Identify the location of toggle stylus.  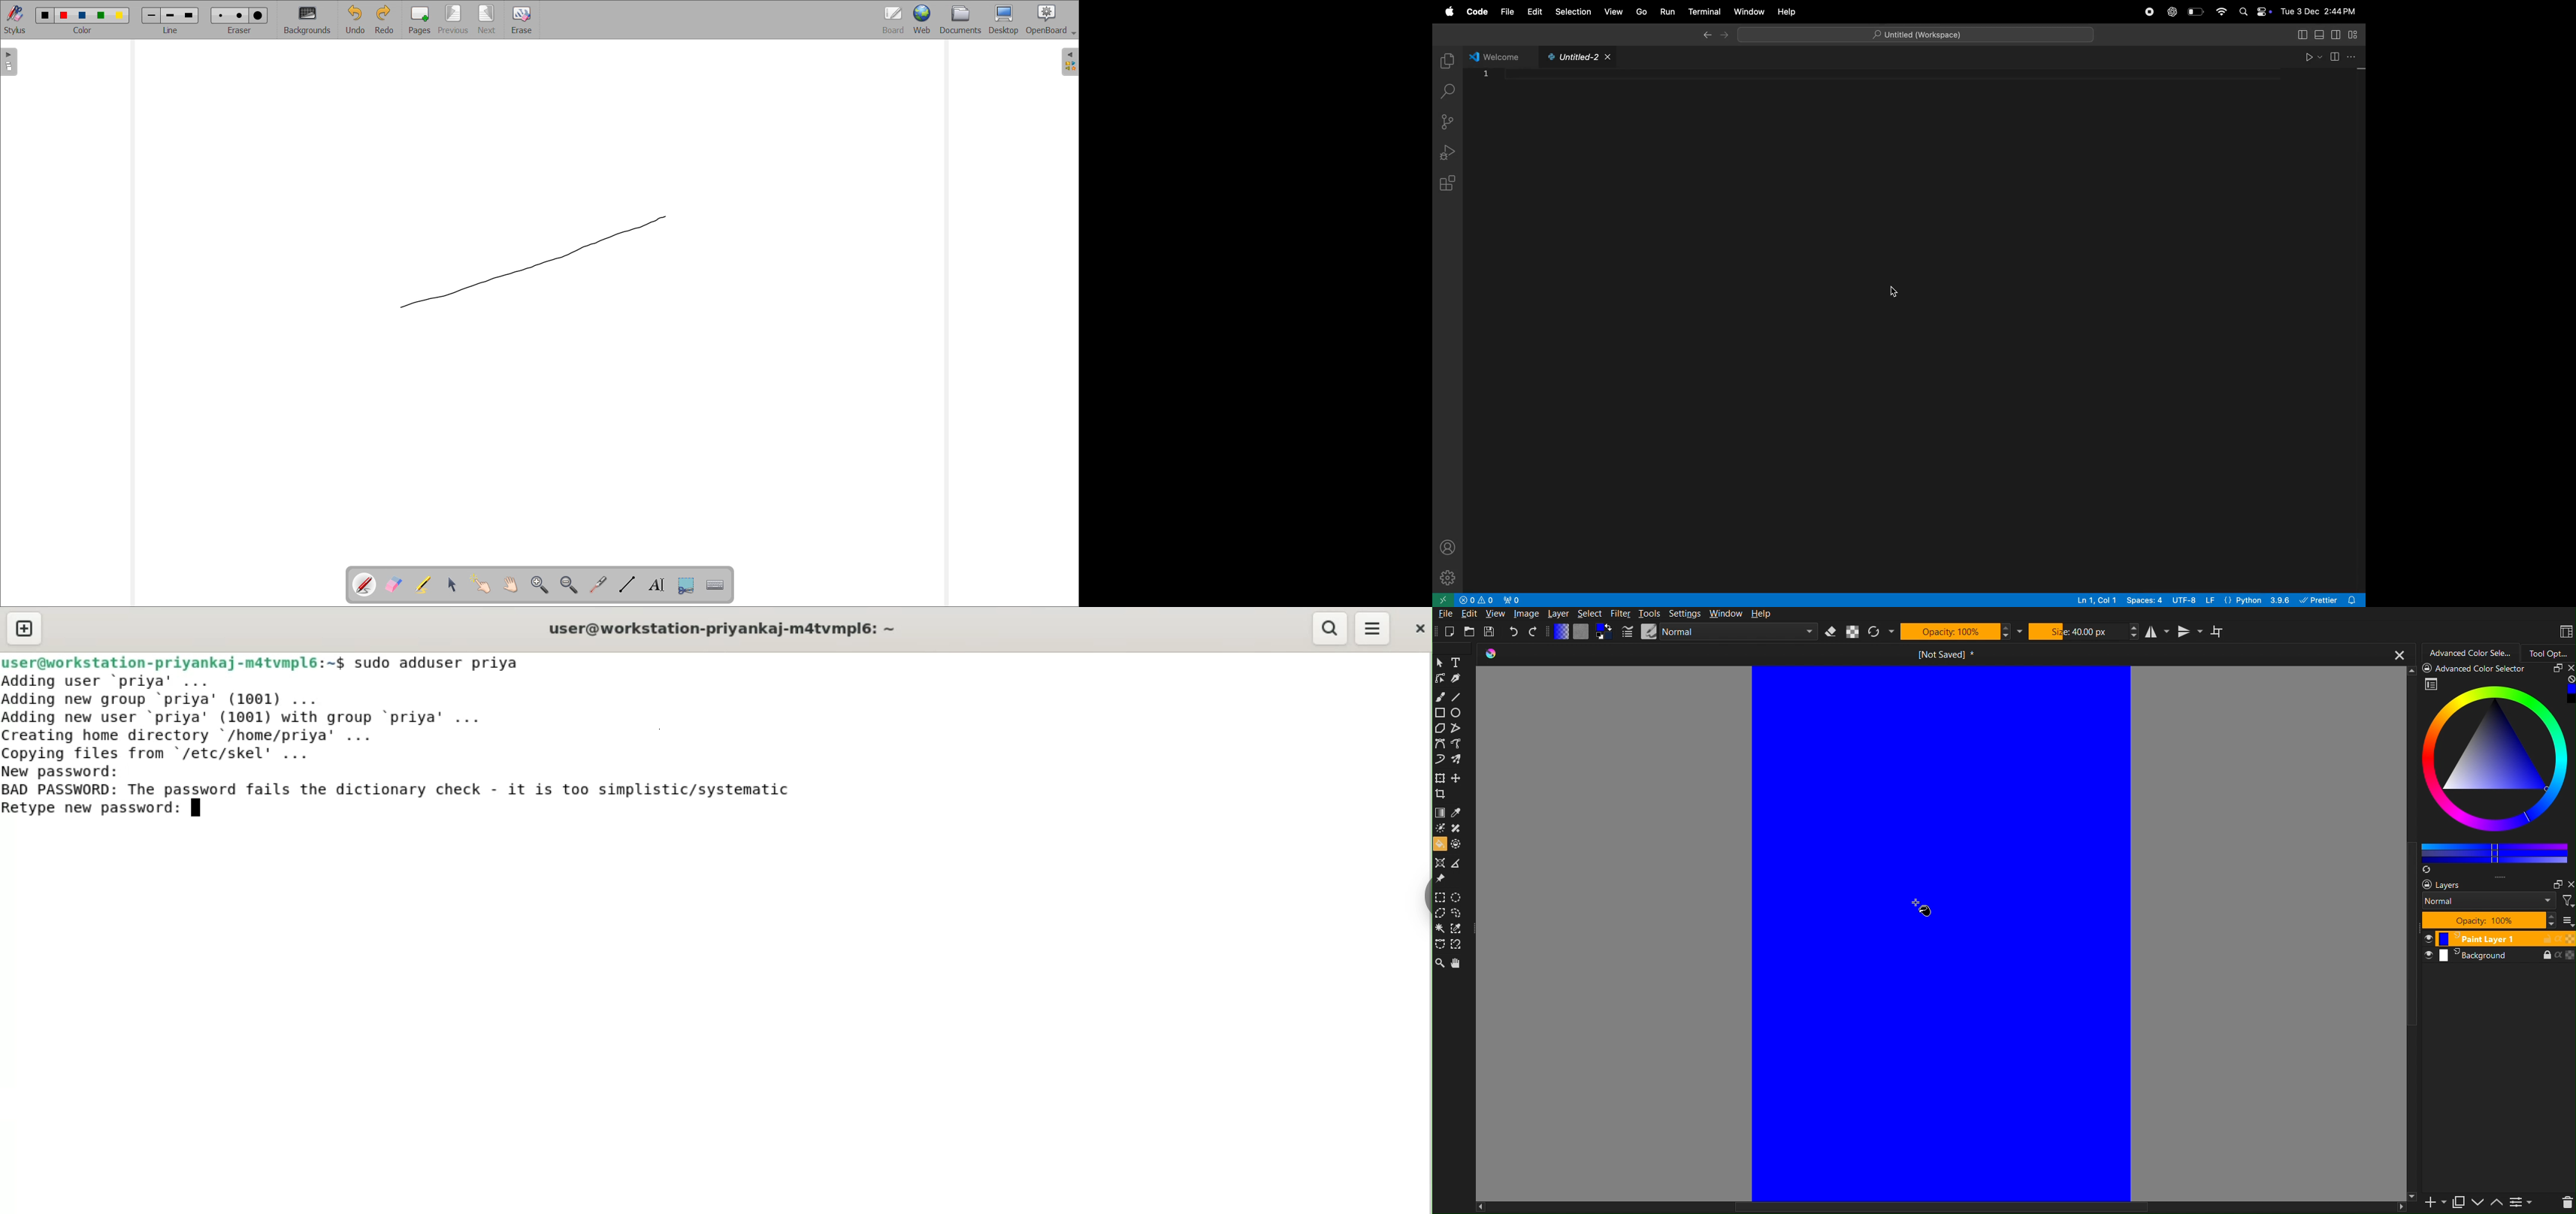
(15, 19).